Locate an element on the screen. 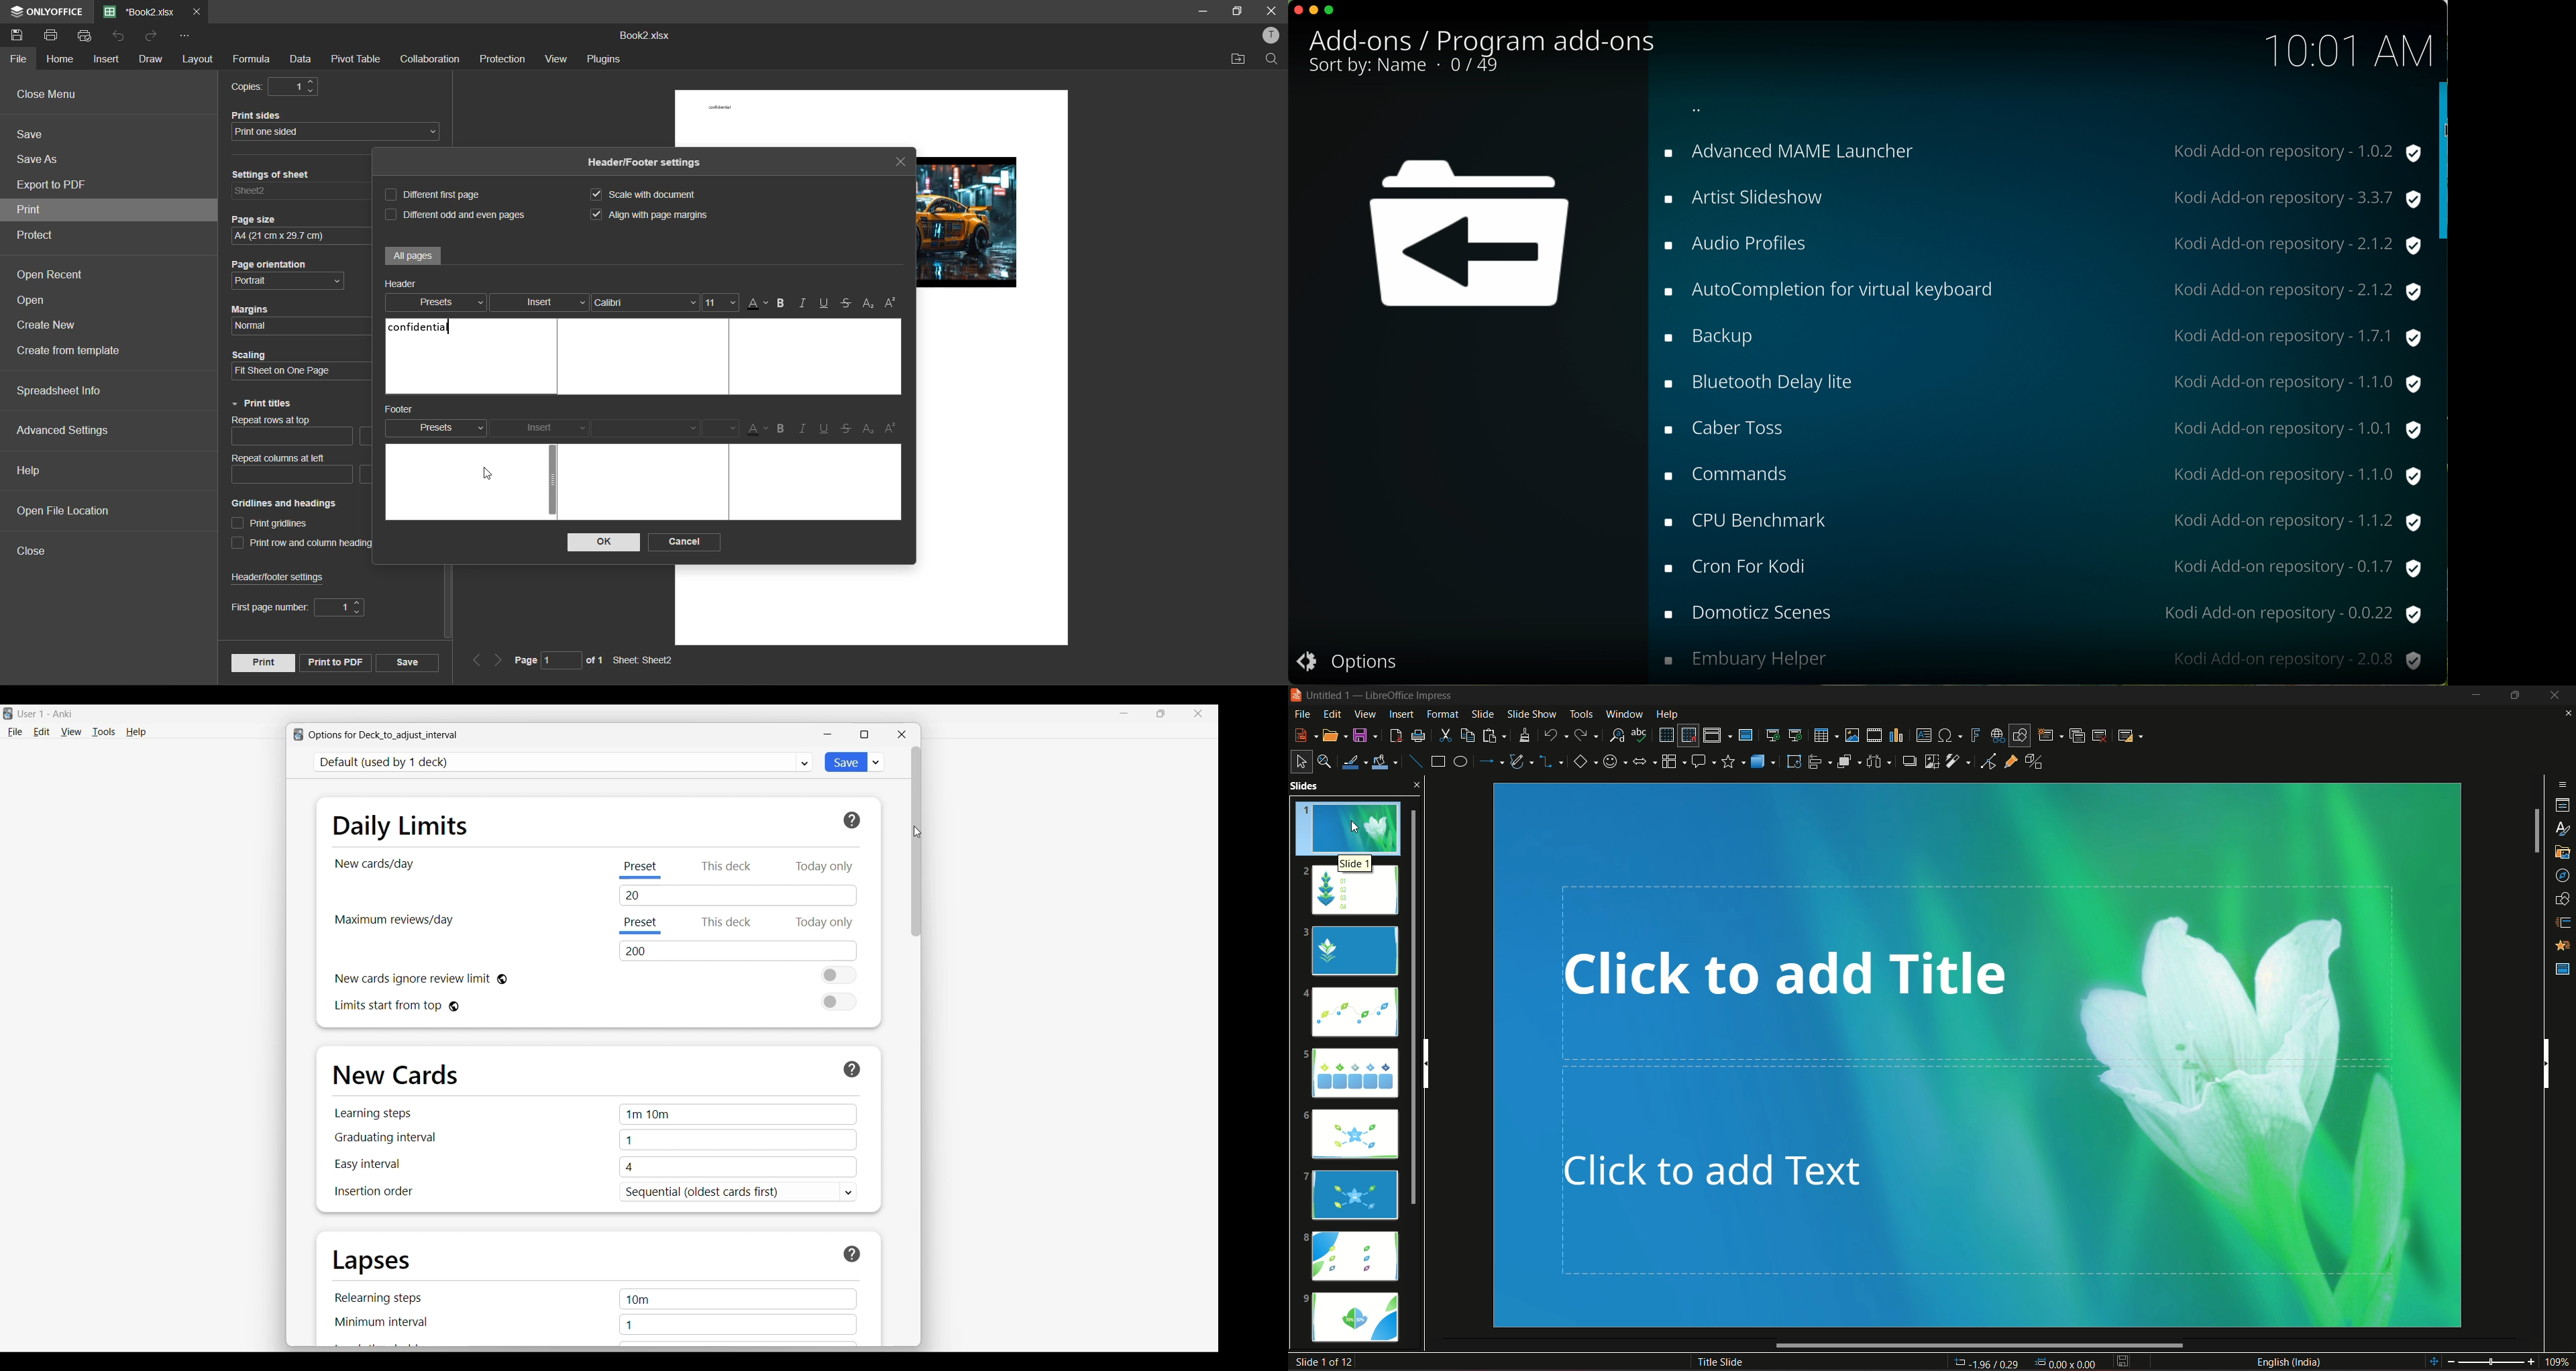 Image resolution: width=2576 pixels, height=1372 pixels. audio profiles is located at coordinates (2039, 245).